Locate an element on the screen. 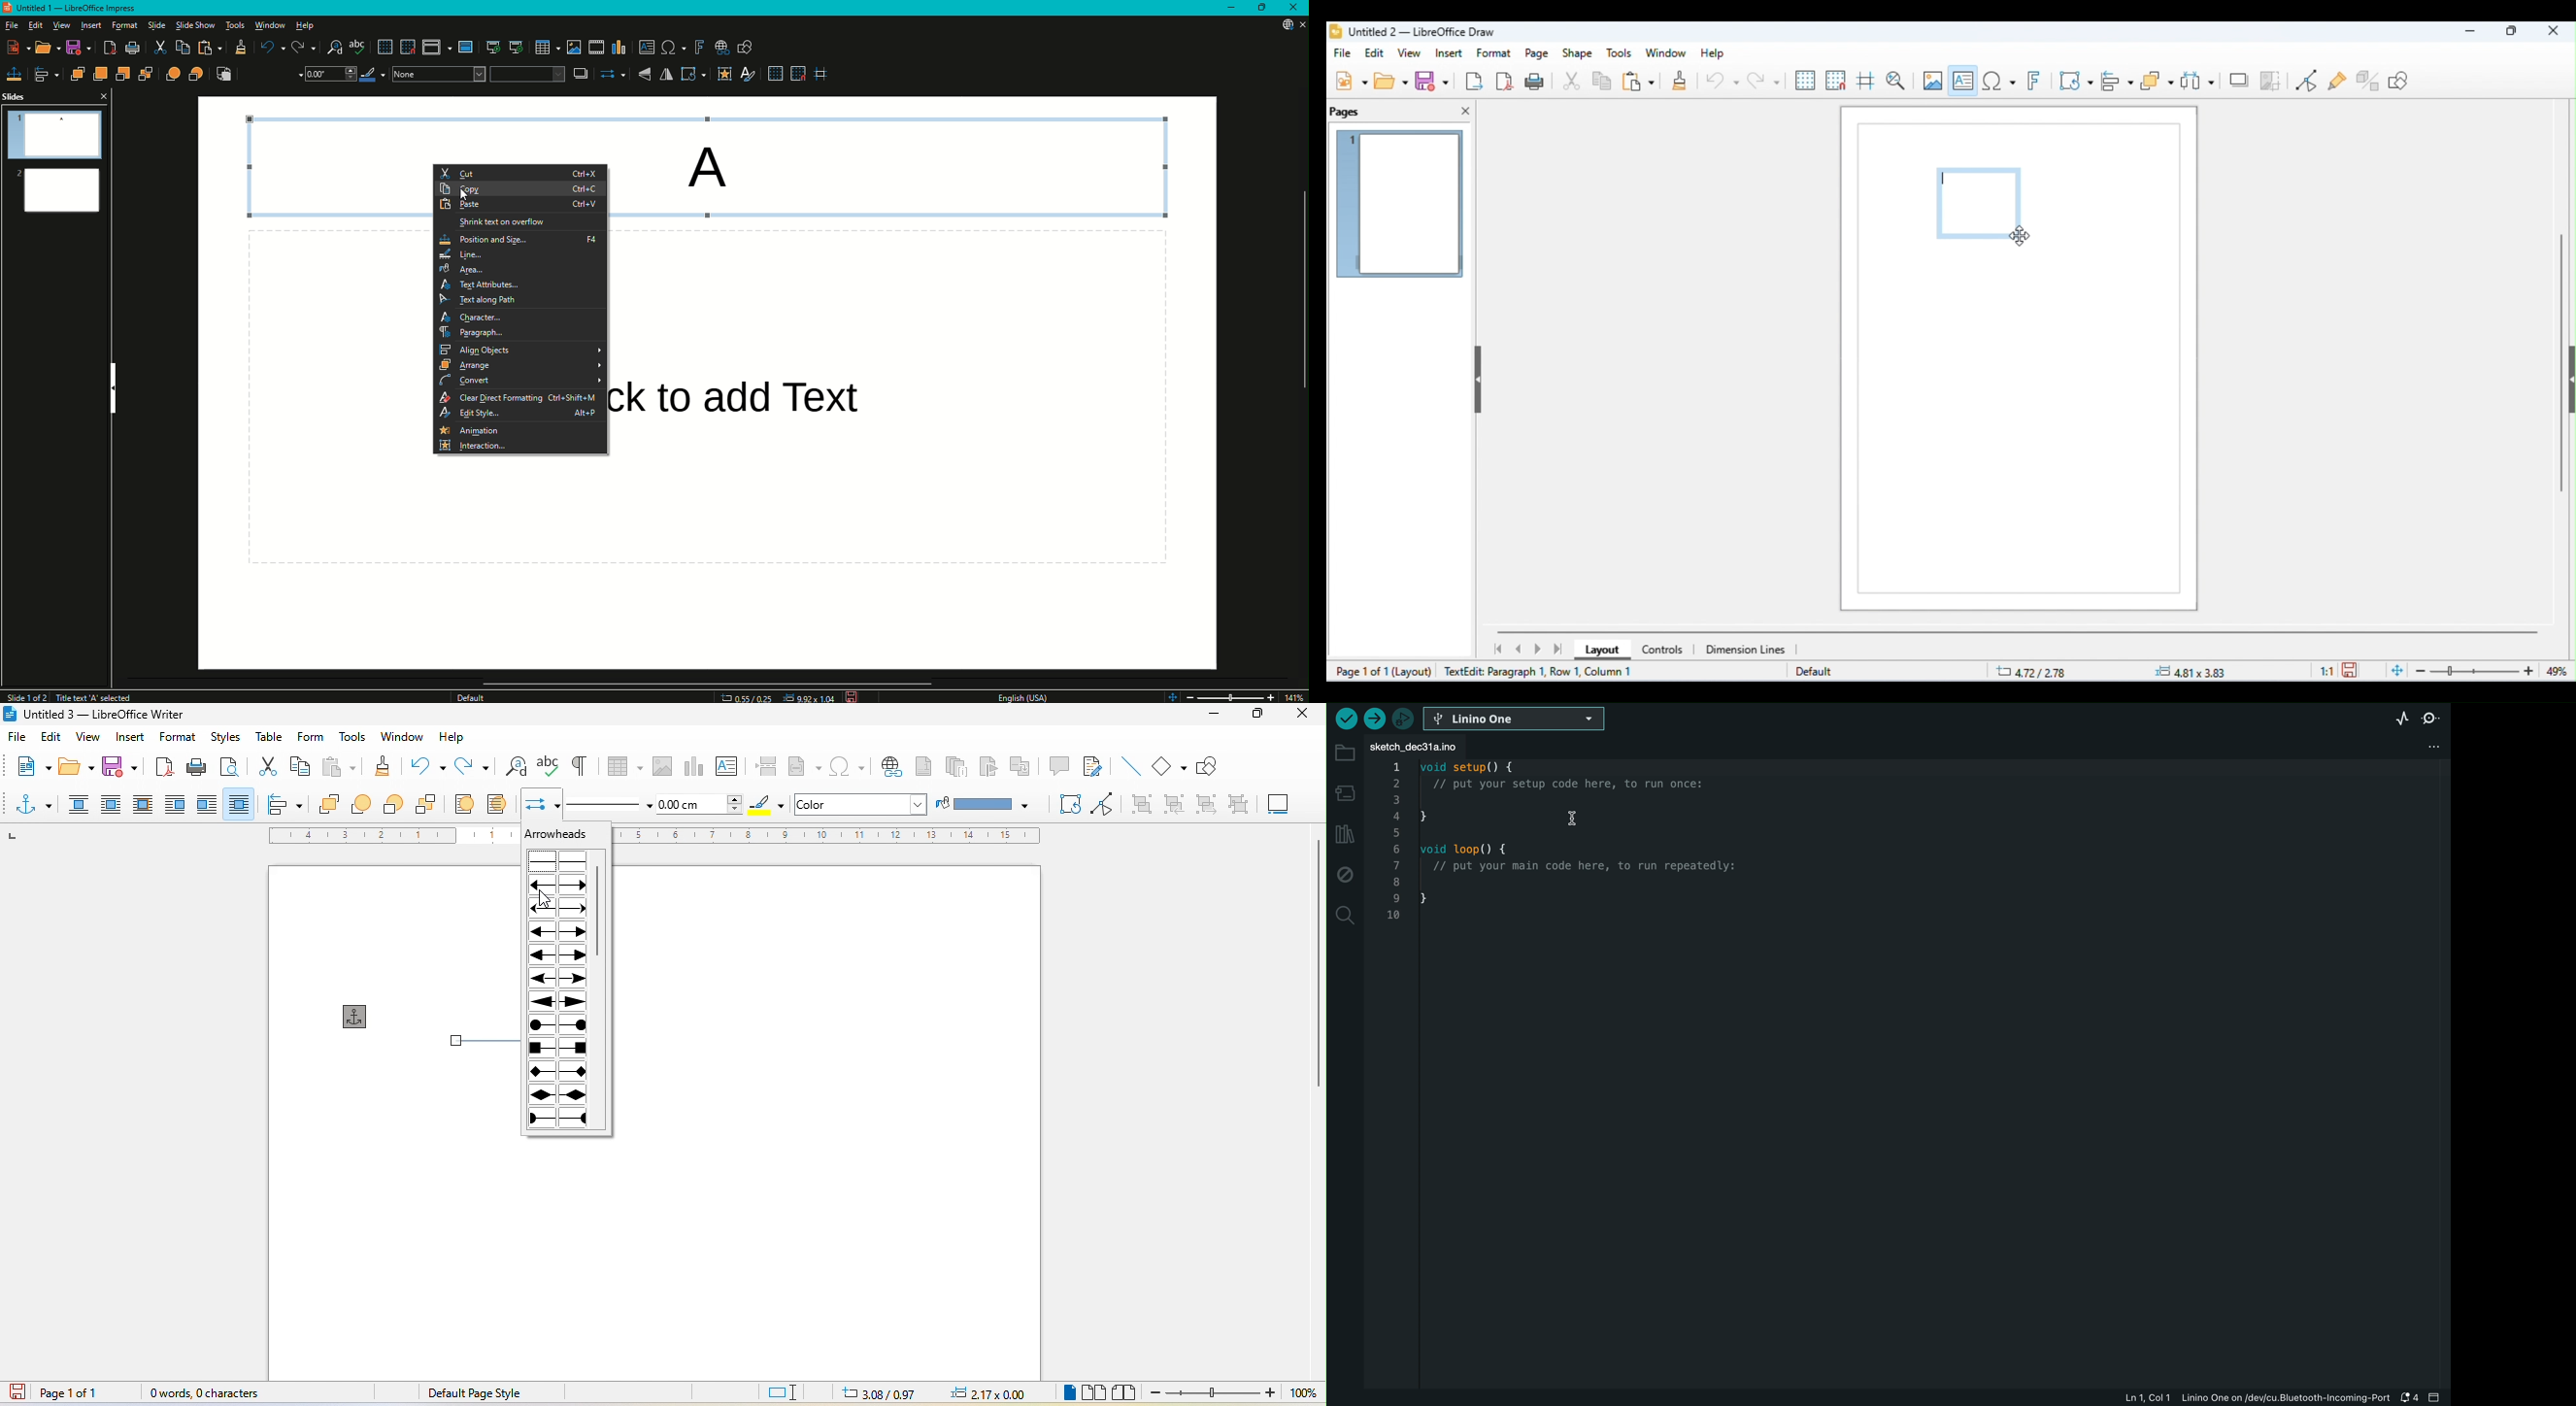 This screenshot has height=1428, width=2576. default is located at coordinates (1814, 672).